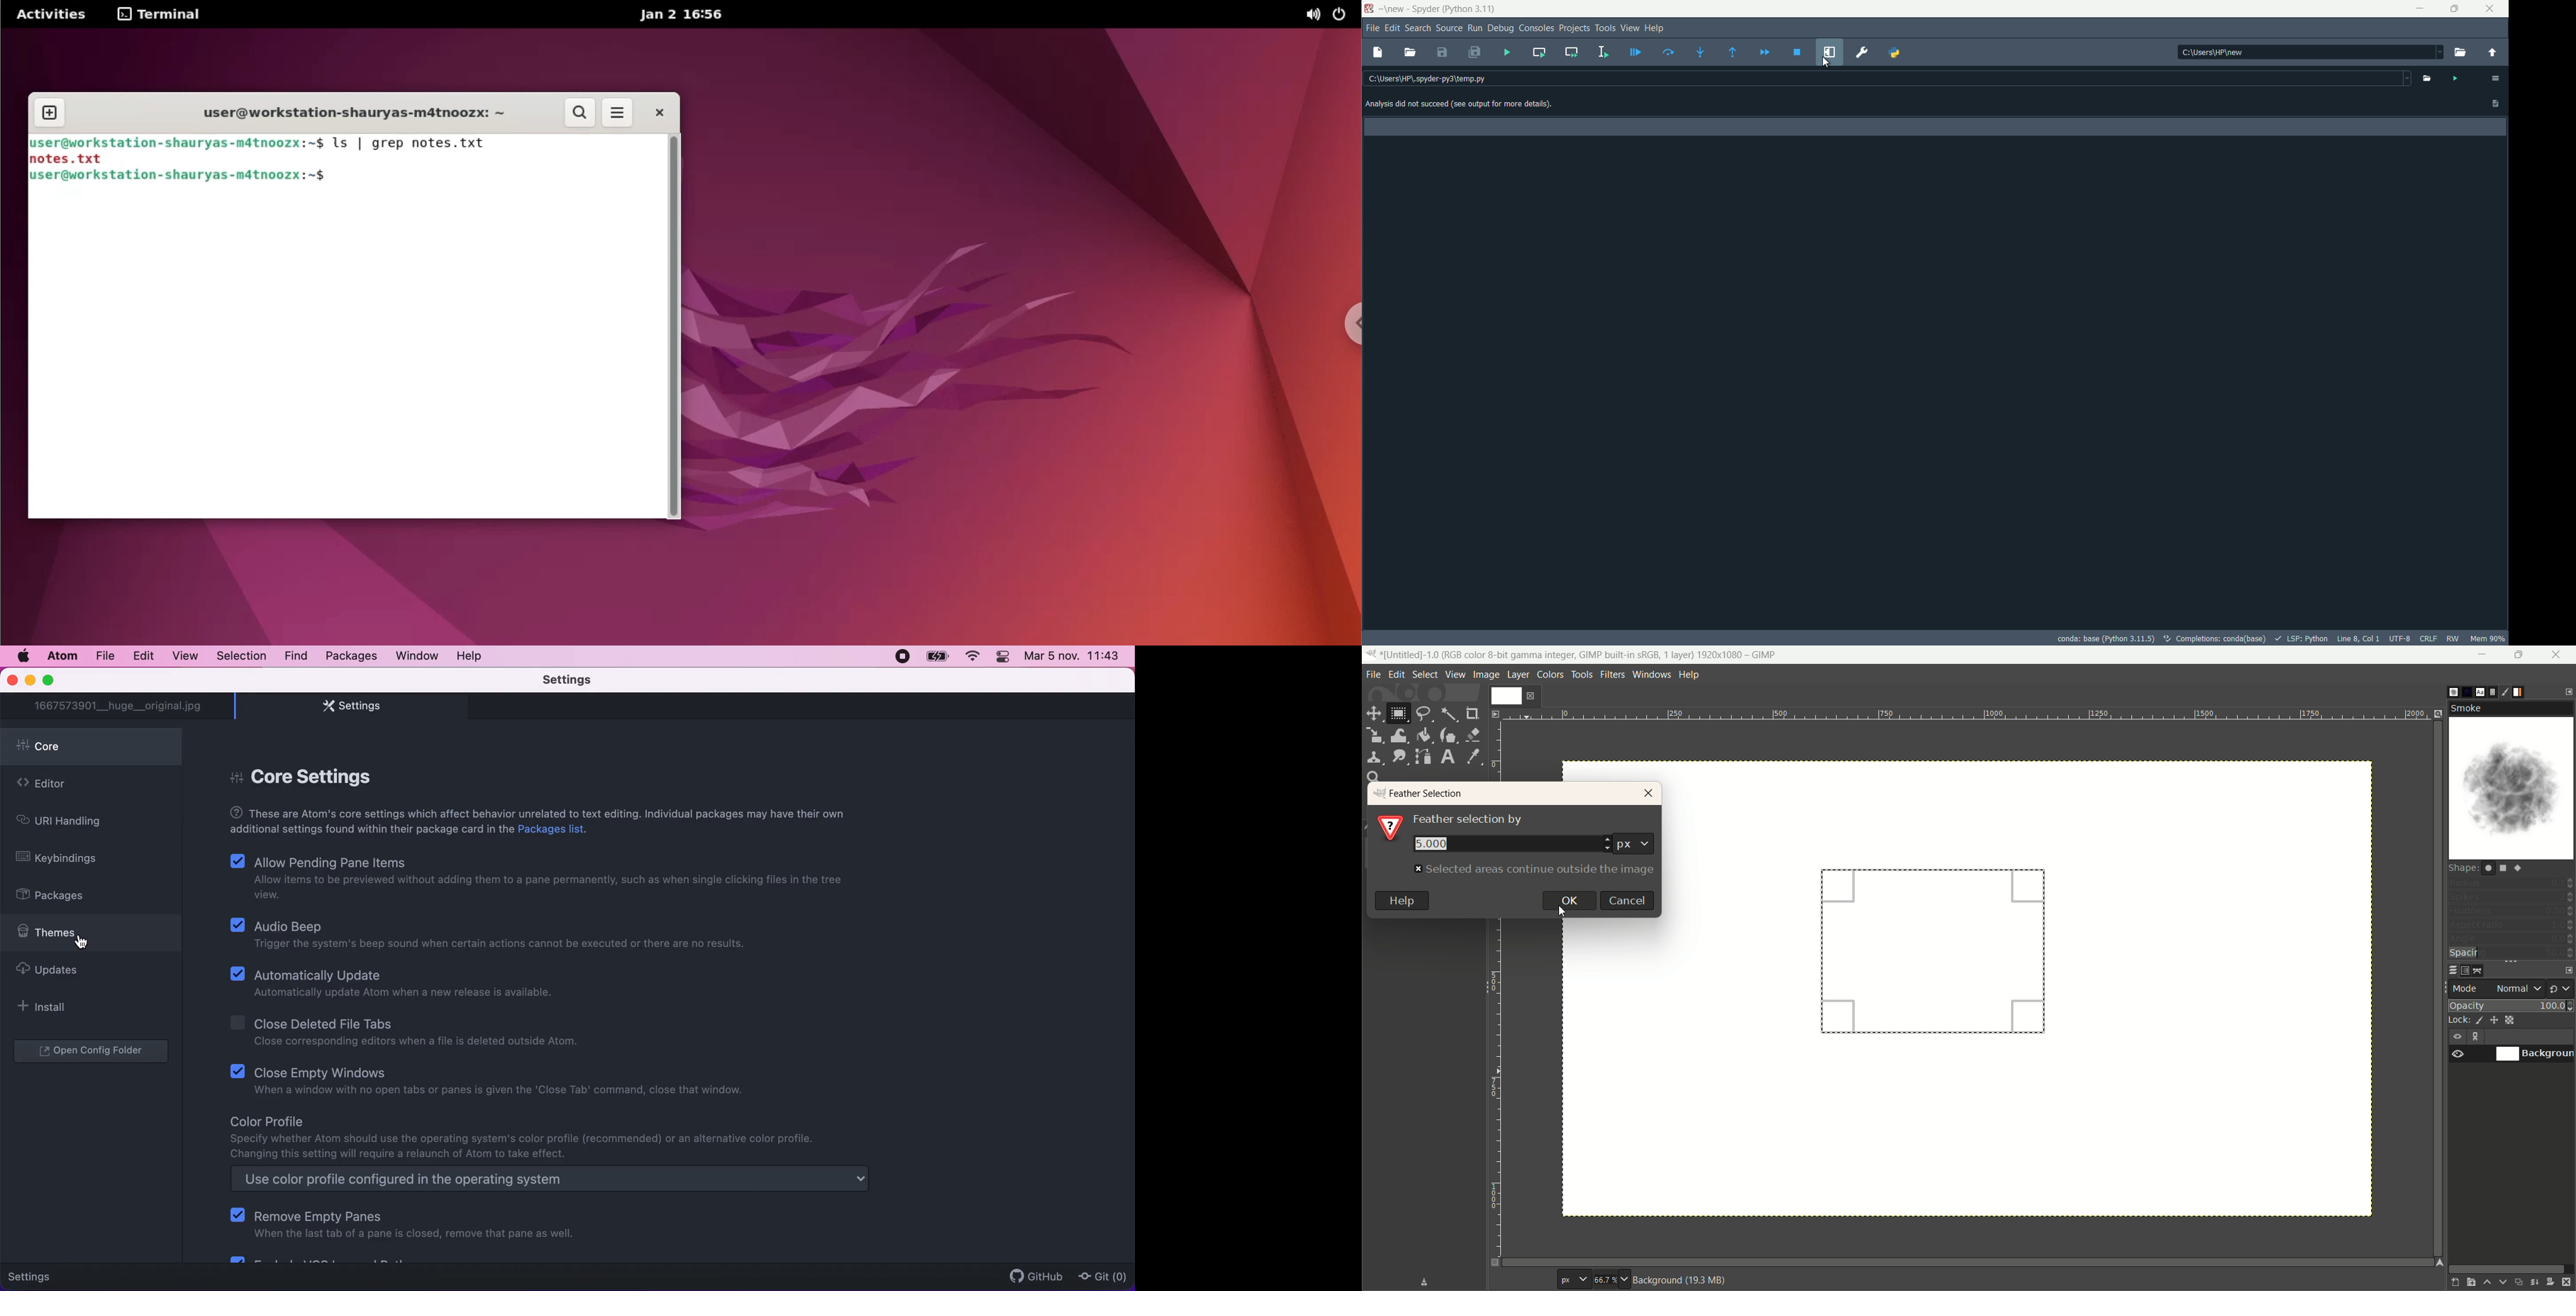 Image resolution: width=2576 pixels, height=1316 pixels. Describe the element at coordinates (1471, 10) in the screenshot. I see `python 3.11` at that location.